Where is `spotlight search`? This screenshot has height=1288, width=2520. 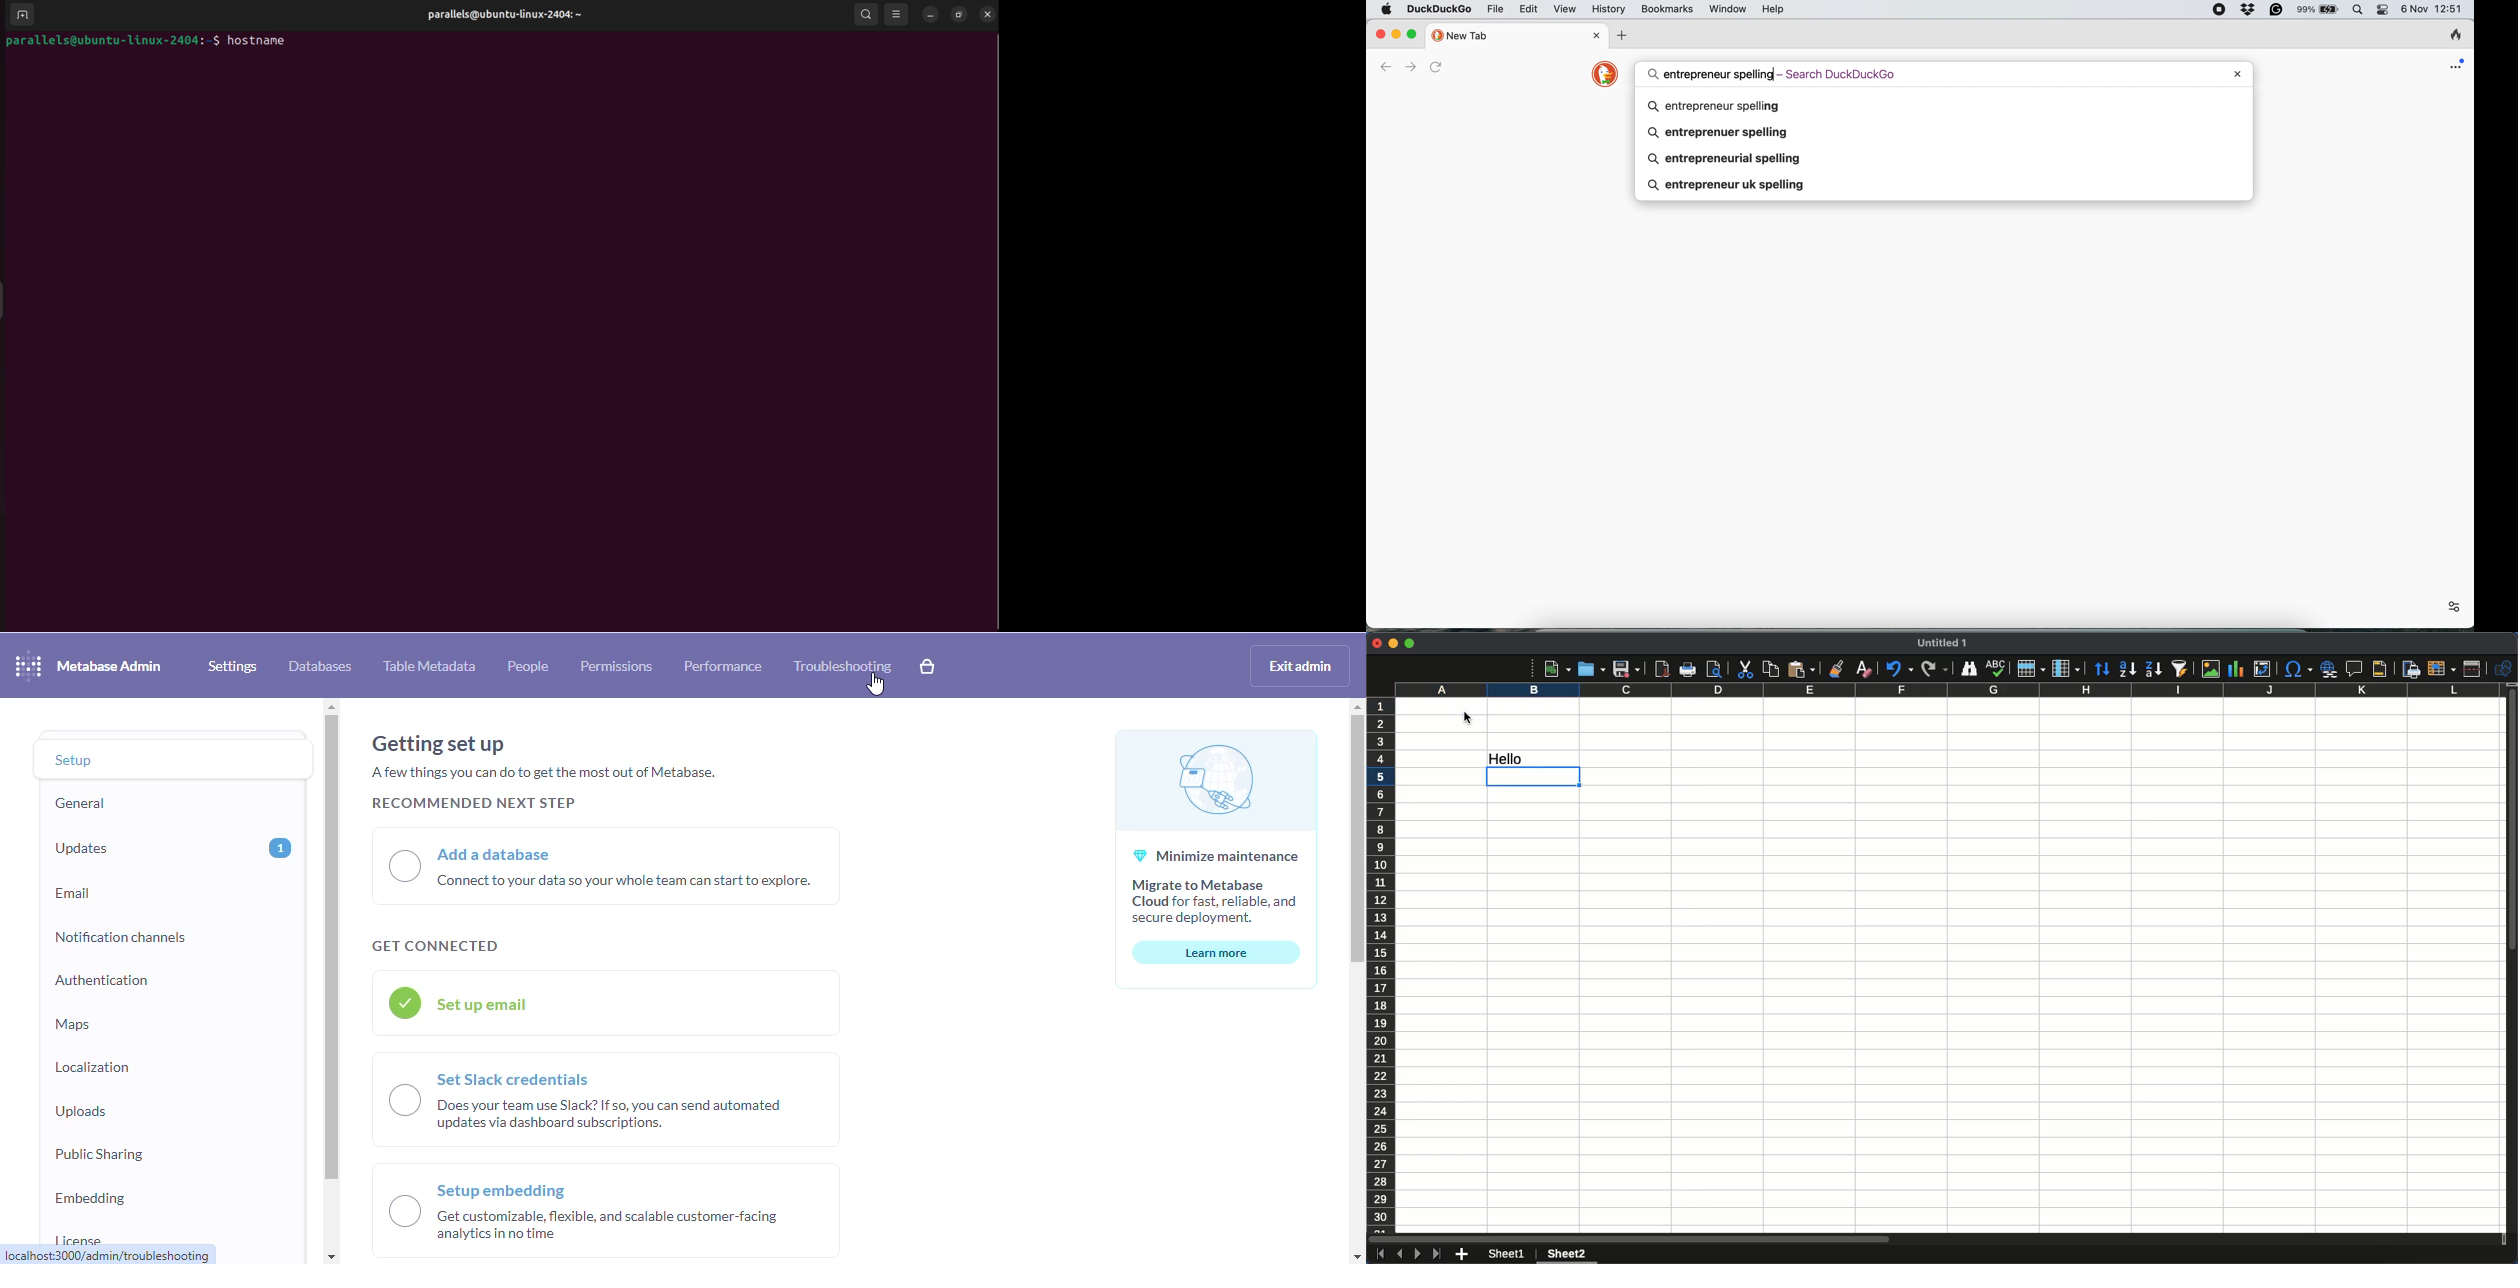
spotlight search is located at coordinates (2356, 11).